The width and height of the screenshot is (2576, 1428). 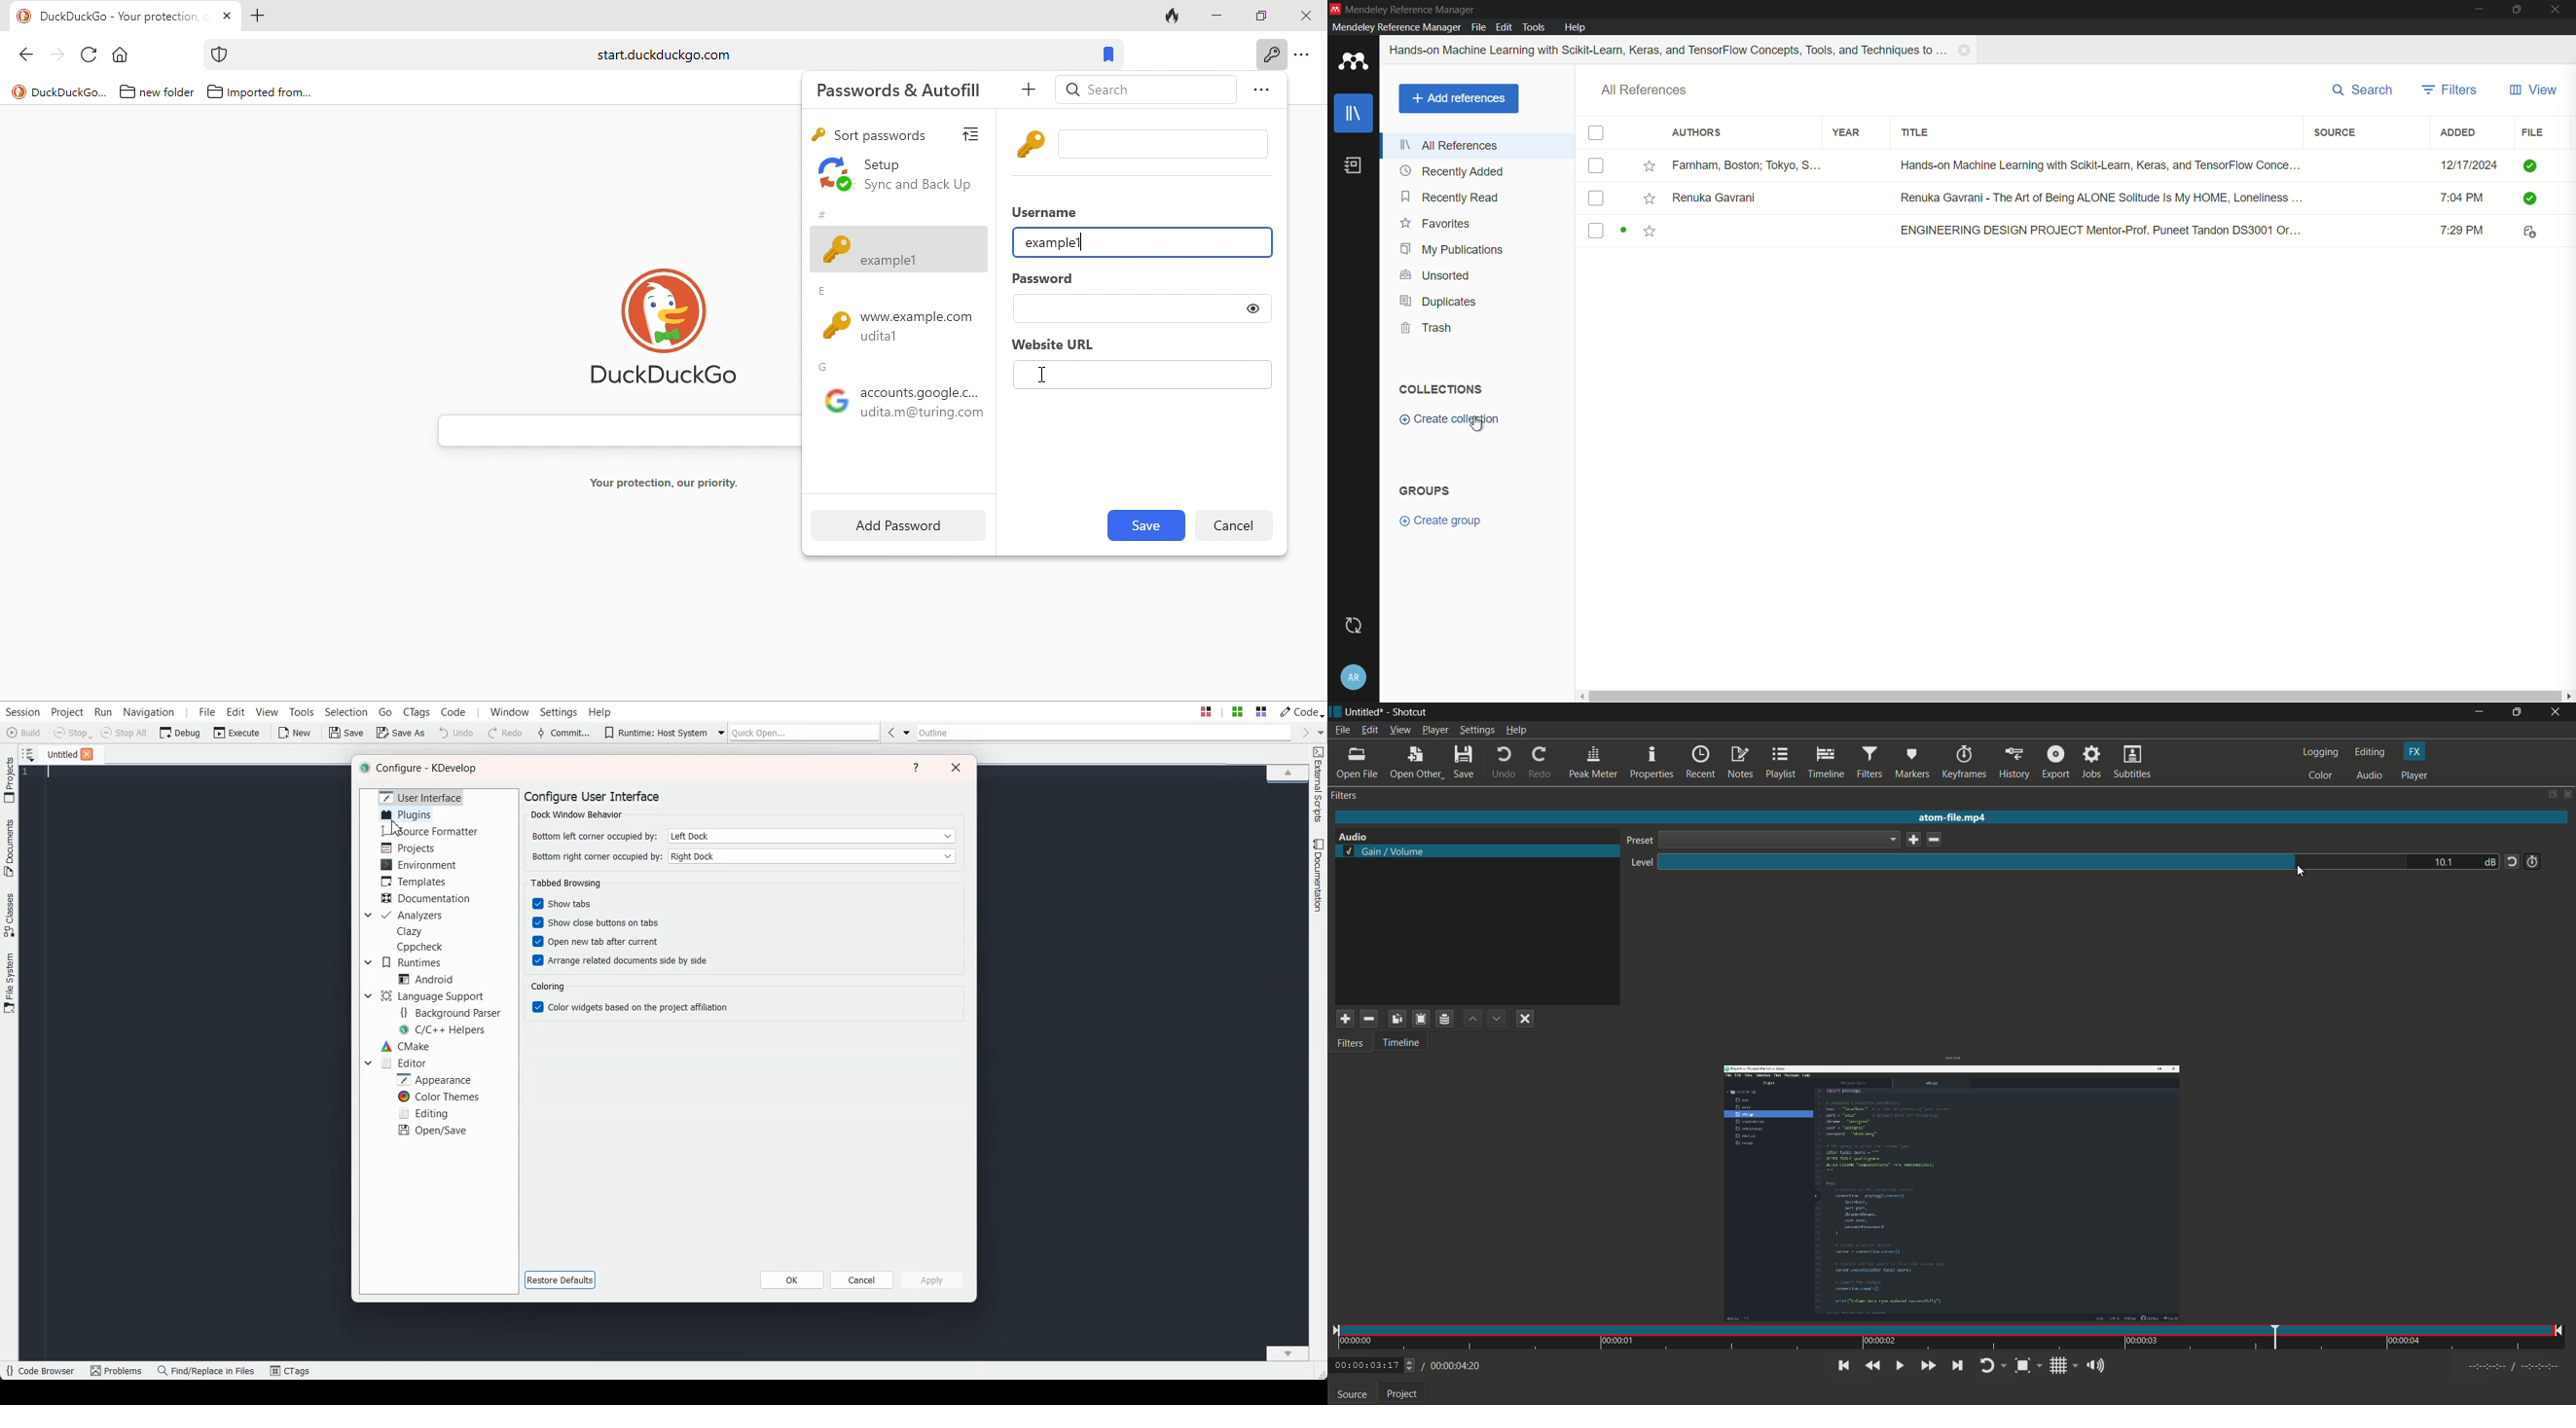 I want to click on minimize, so click(x=2478, y=712).